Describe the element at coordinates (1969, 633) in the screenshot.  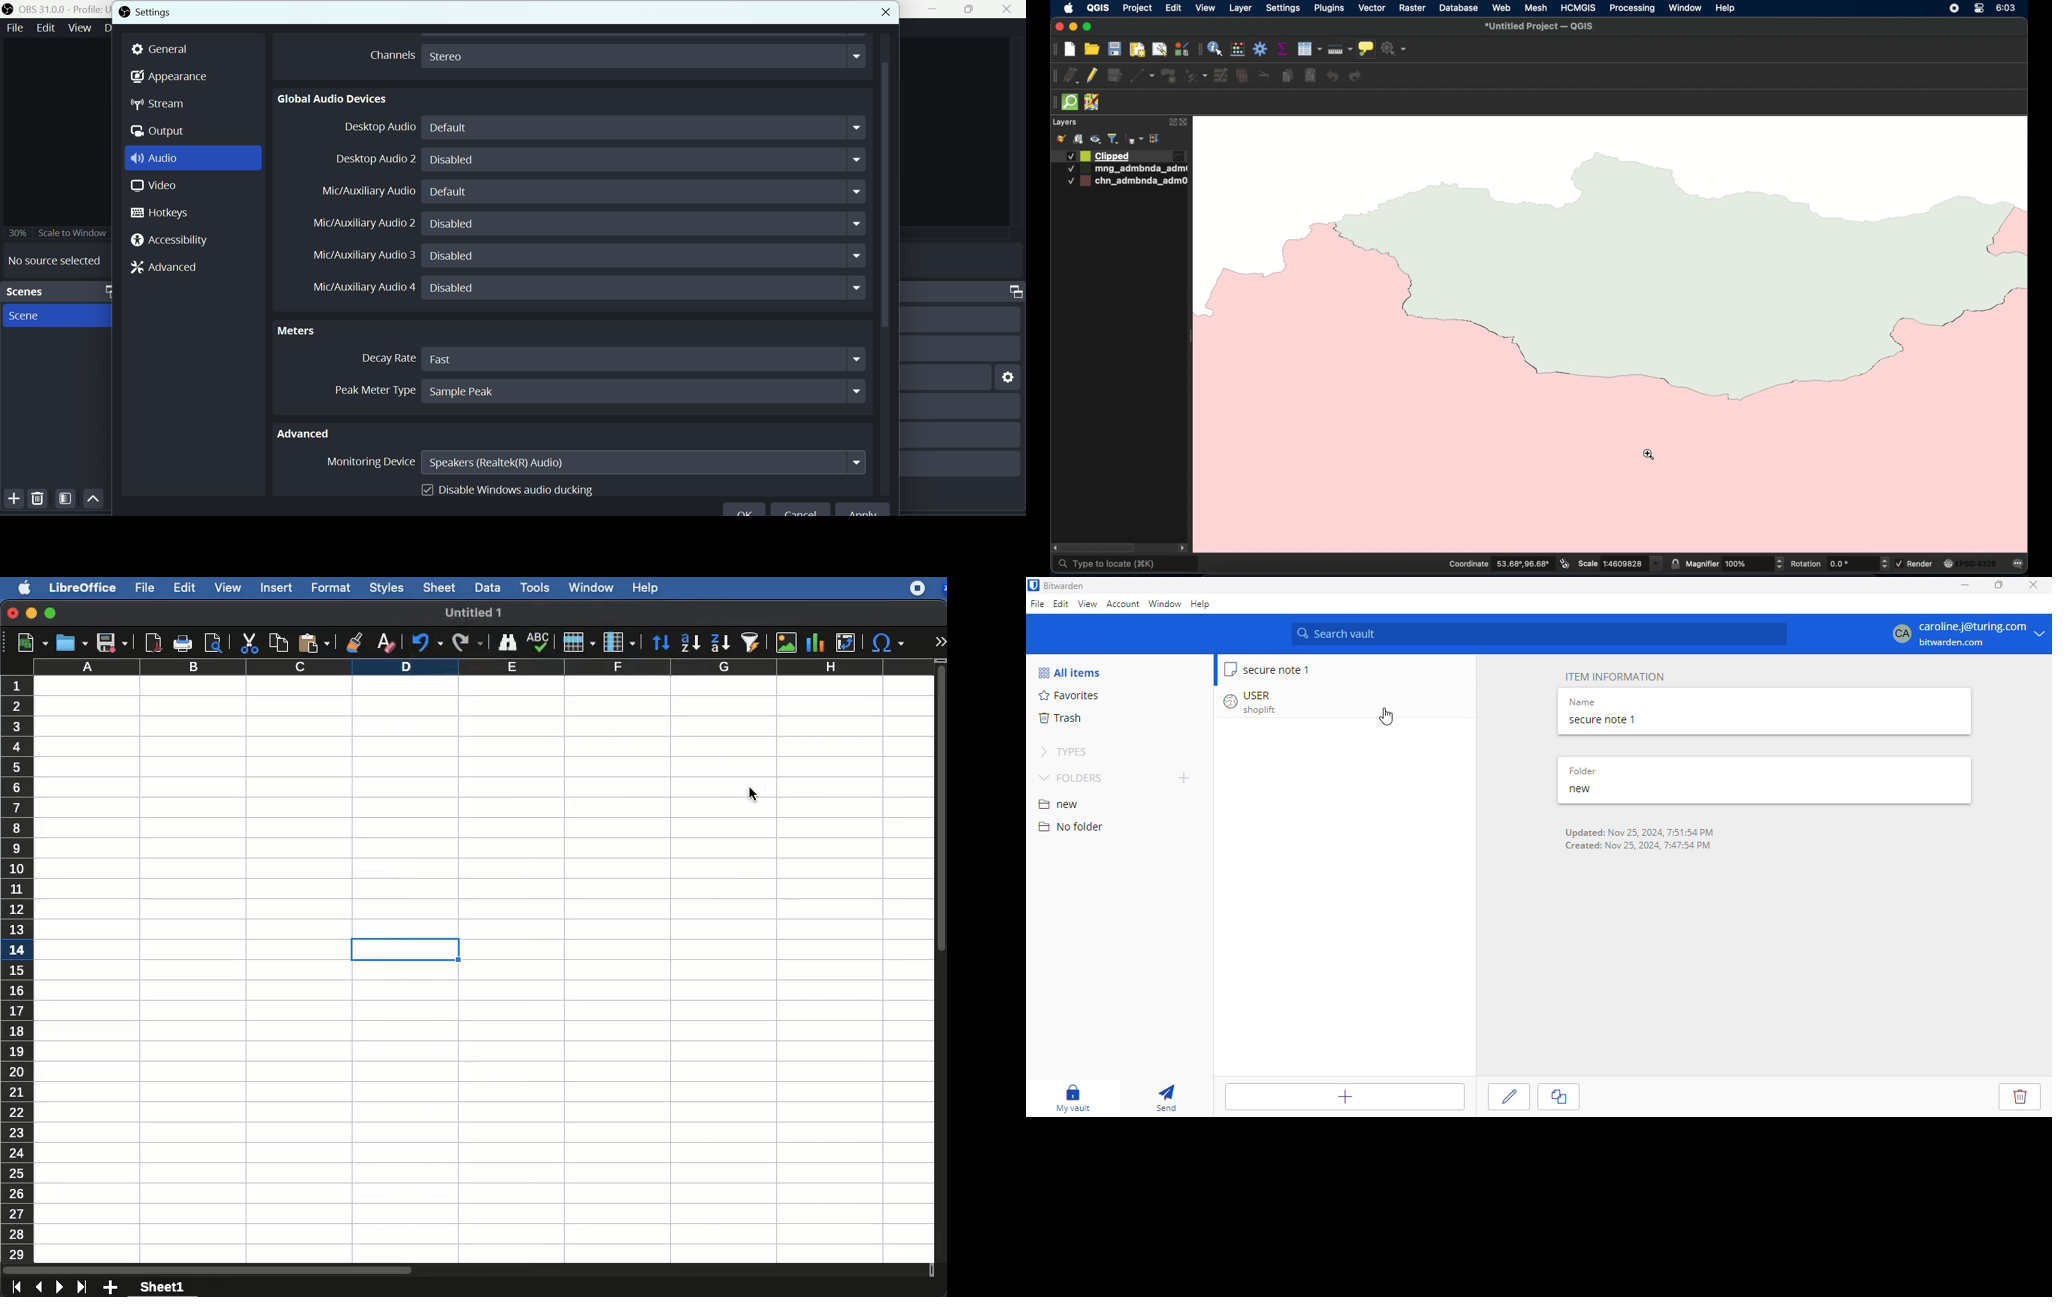
I see `caroline.j@turing.com    bitwarden.com` at that location.